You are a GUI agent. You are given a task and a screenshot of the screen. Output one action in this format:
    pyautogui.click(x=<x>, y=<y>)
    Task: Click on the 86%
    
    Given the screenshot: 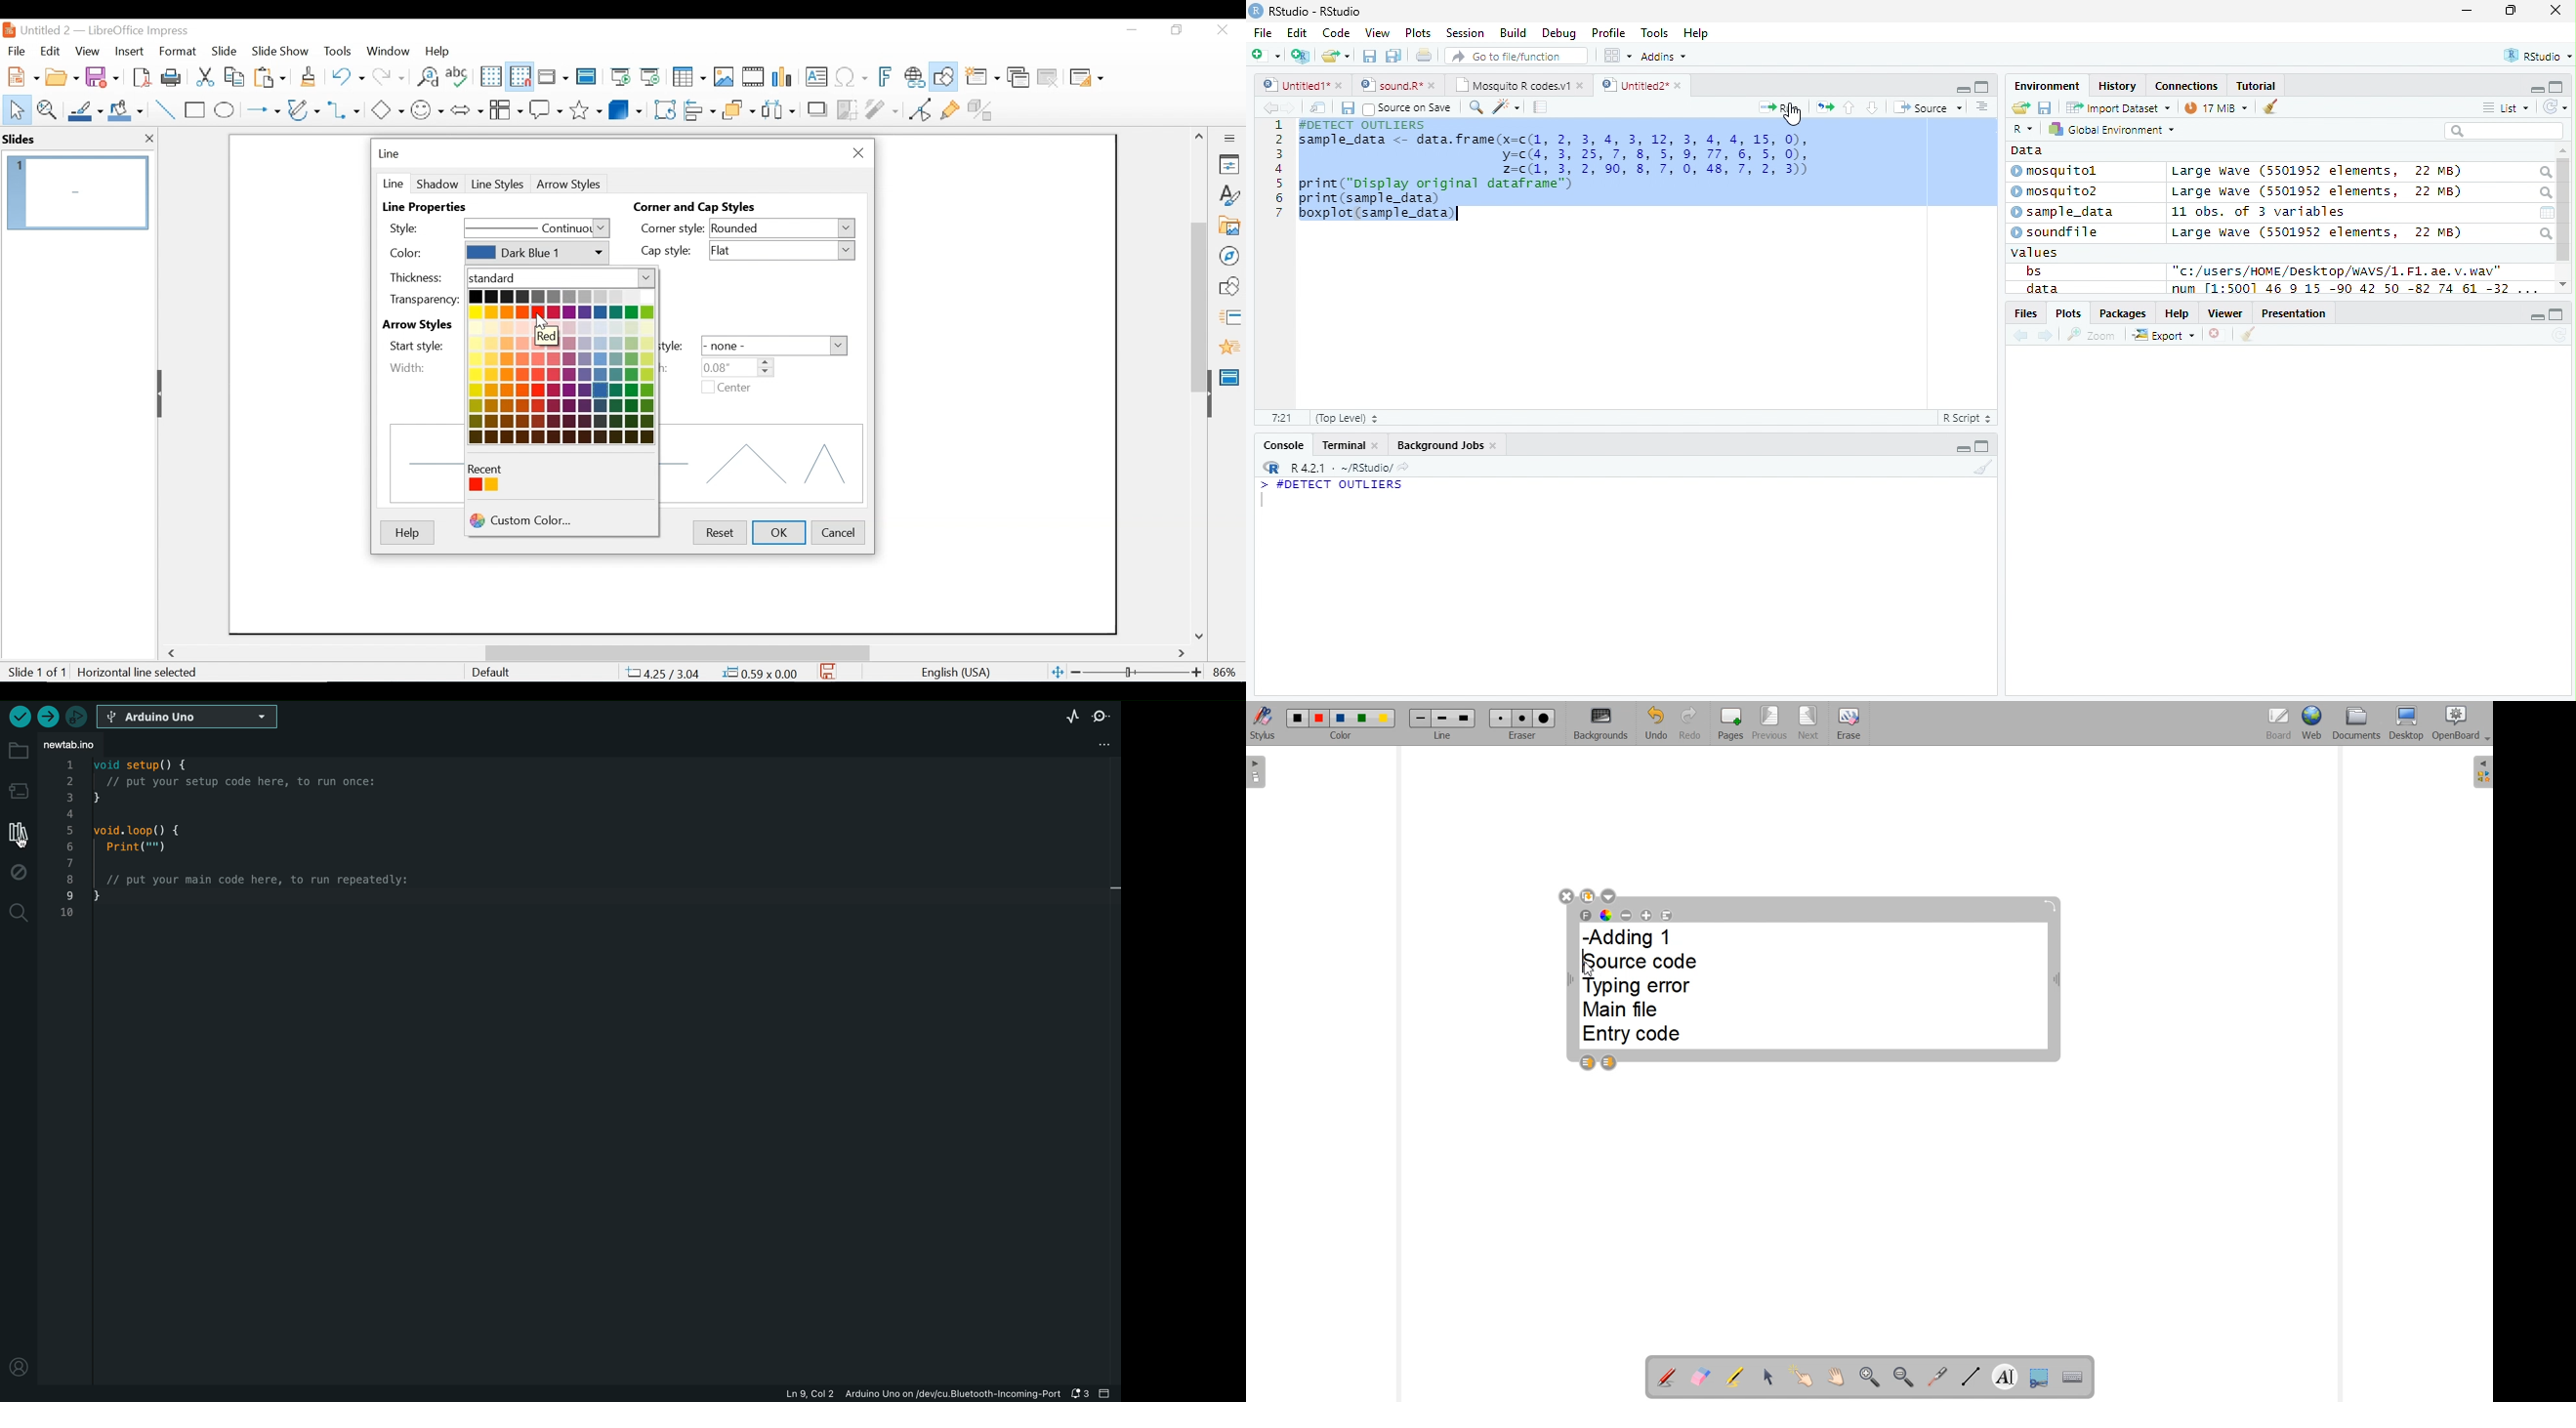 What is the action you would take?
    pyautogui.click(x=1228, y=672)
    